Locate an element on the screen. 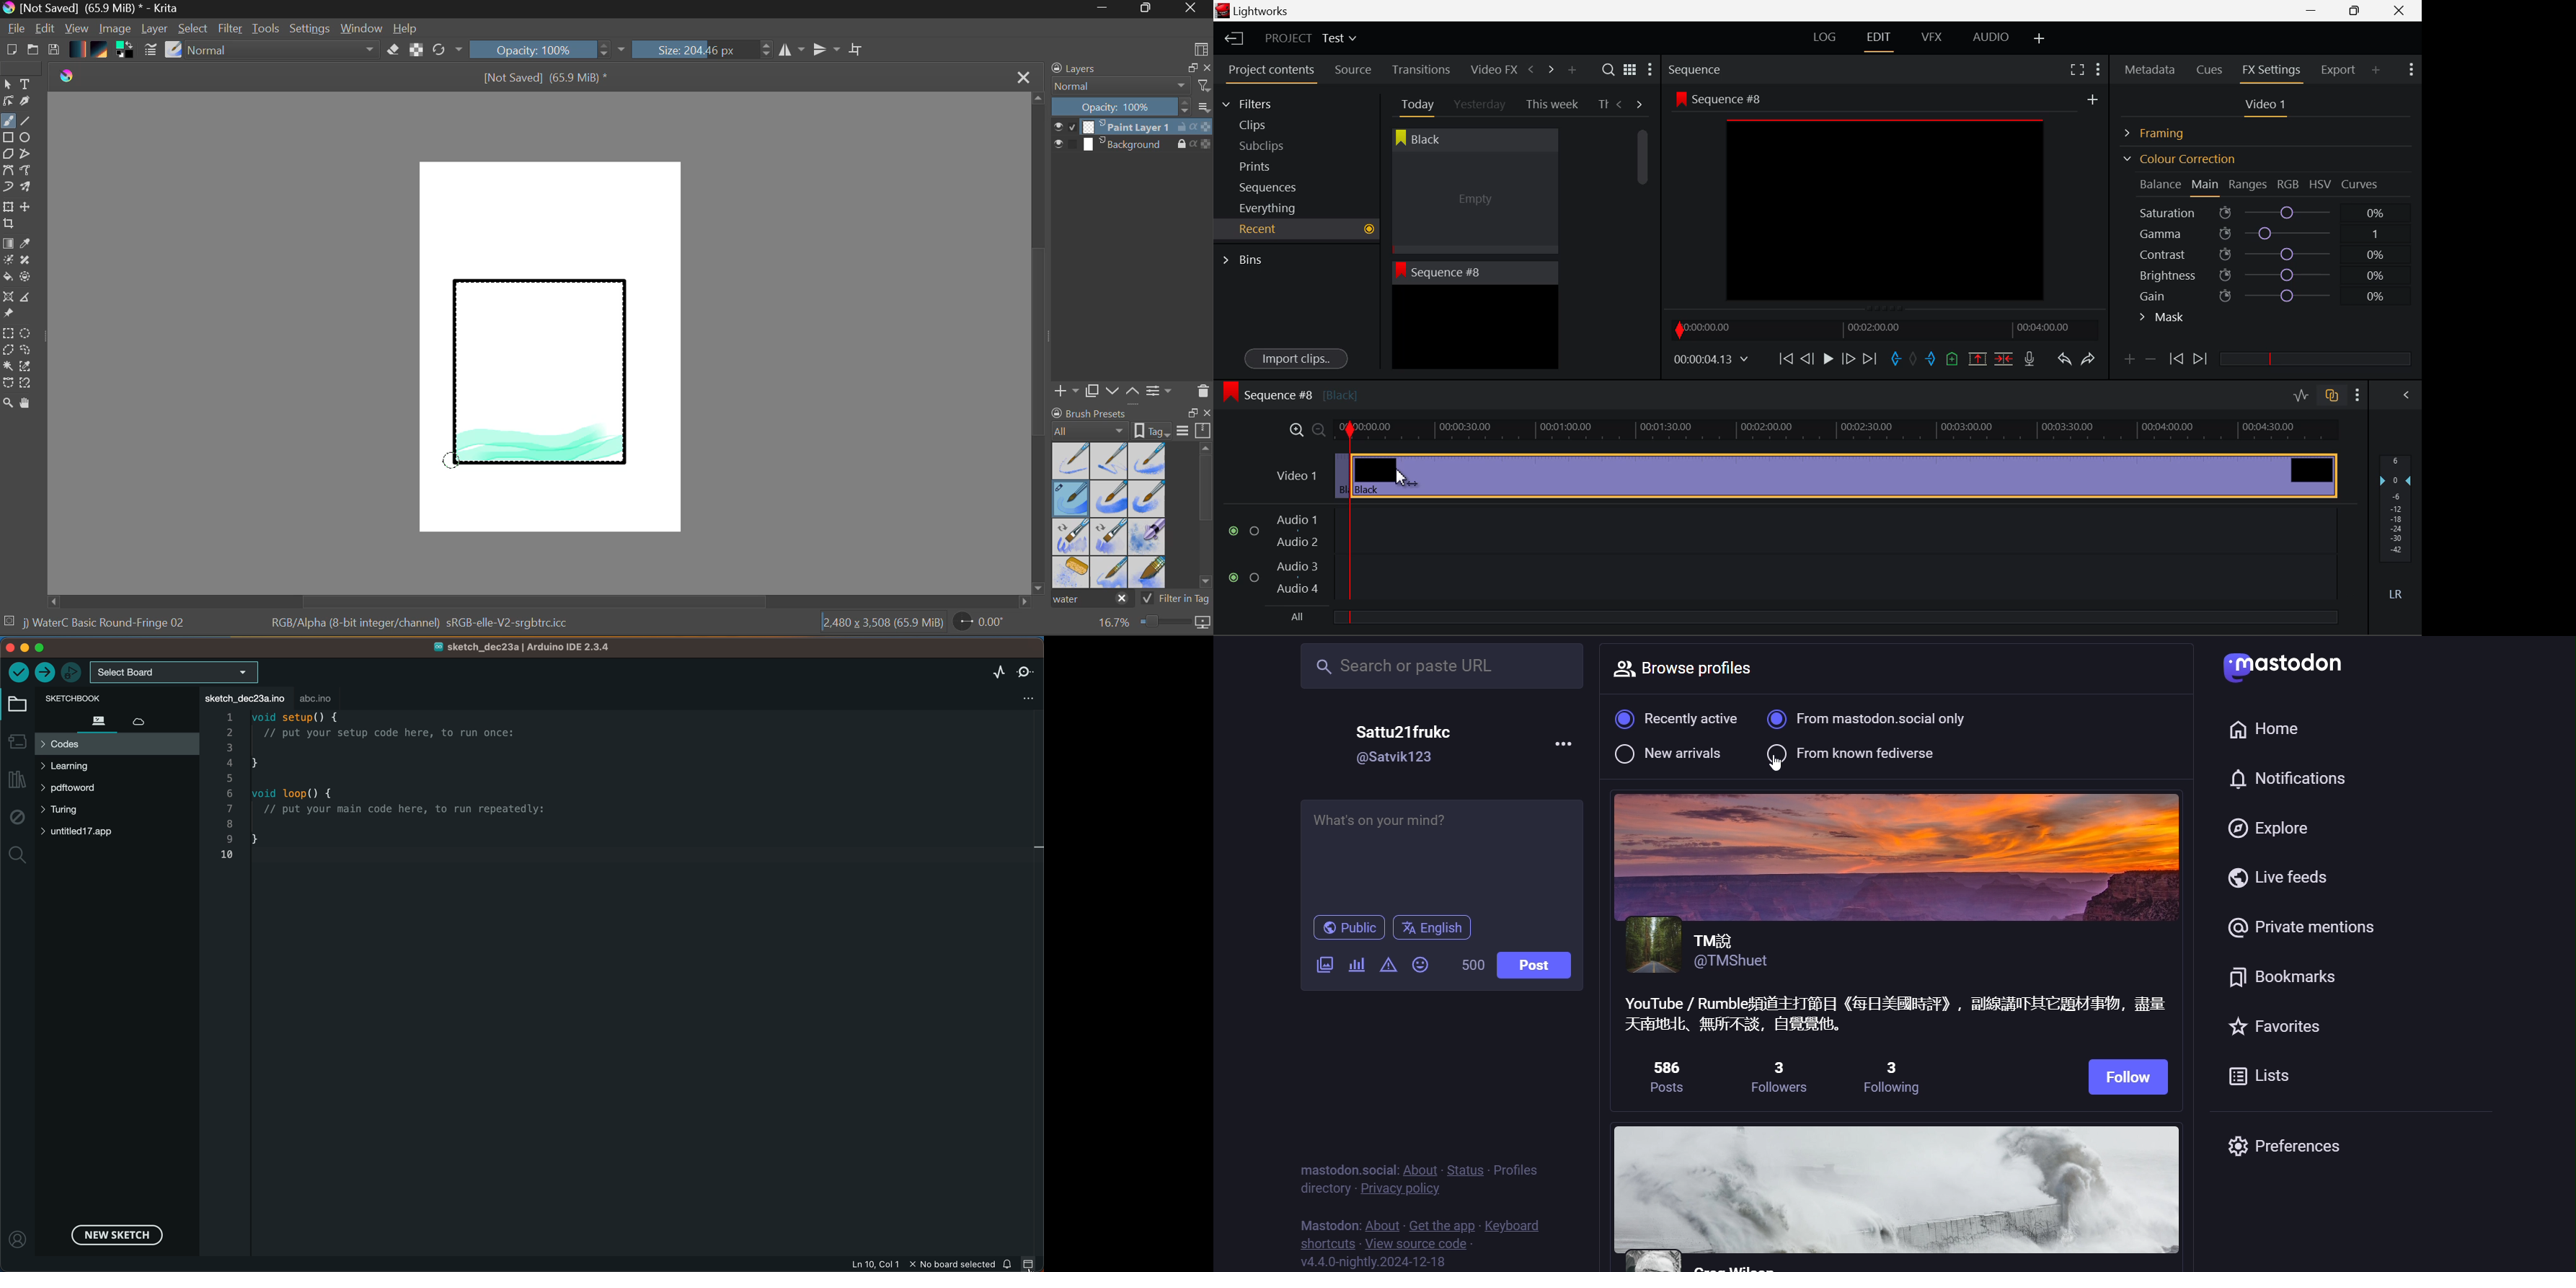 This screenshot has width=2576, height=1288. File Name & Size is located at coordinates (546, 79).